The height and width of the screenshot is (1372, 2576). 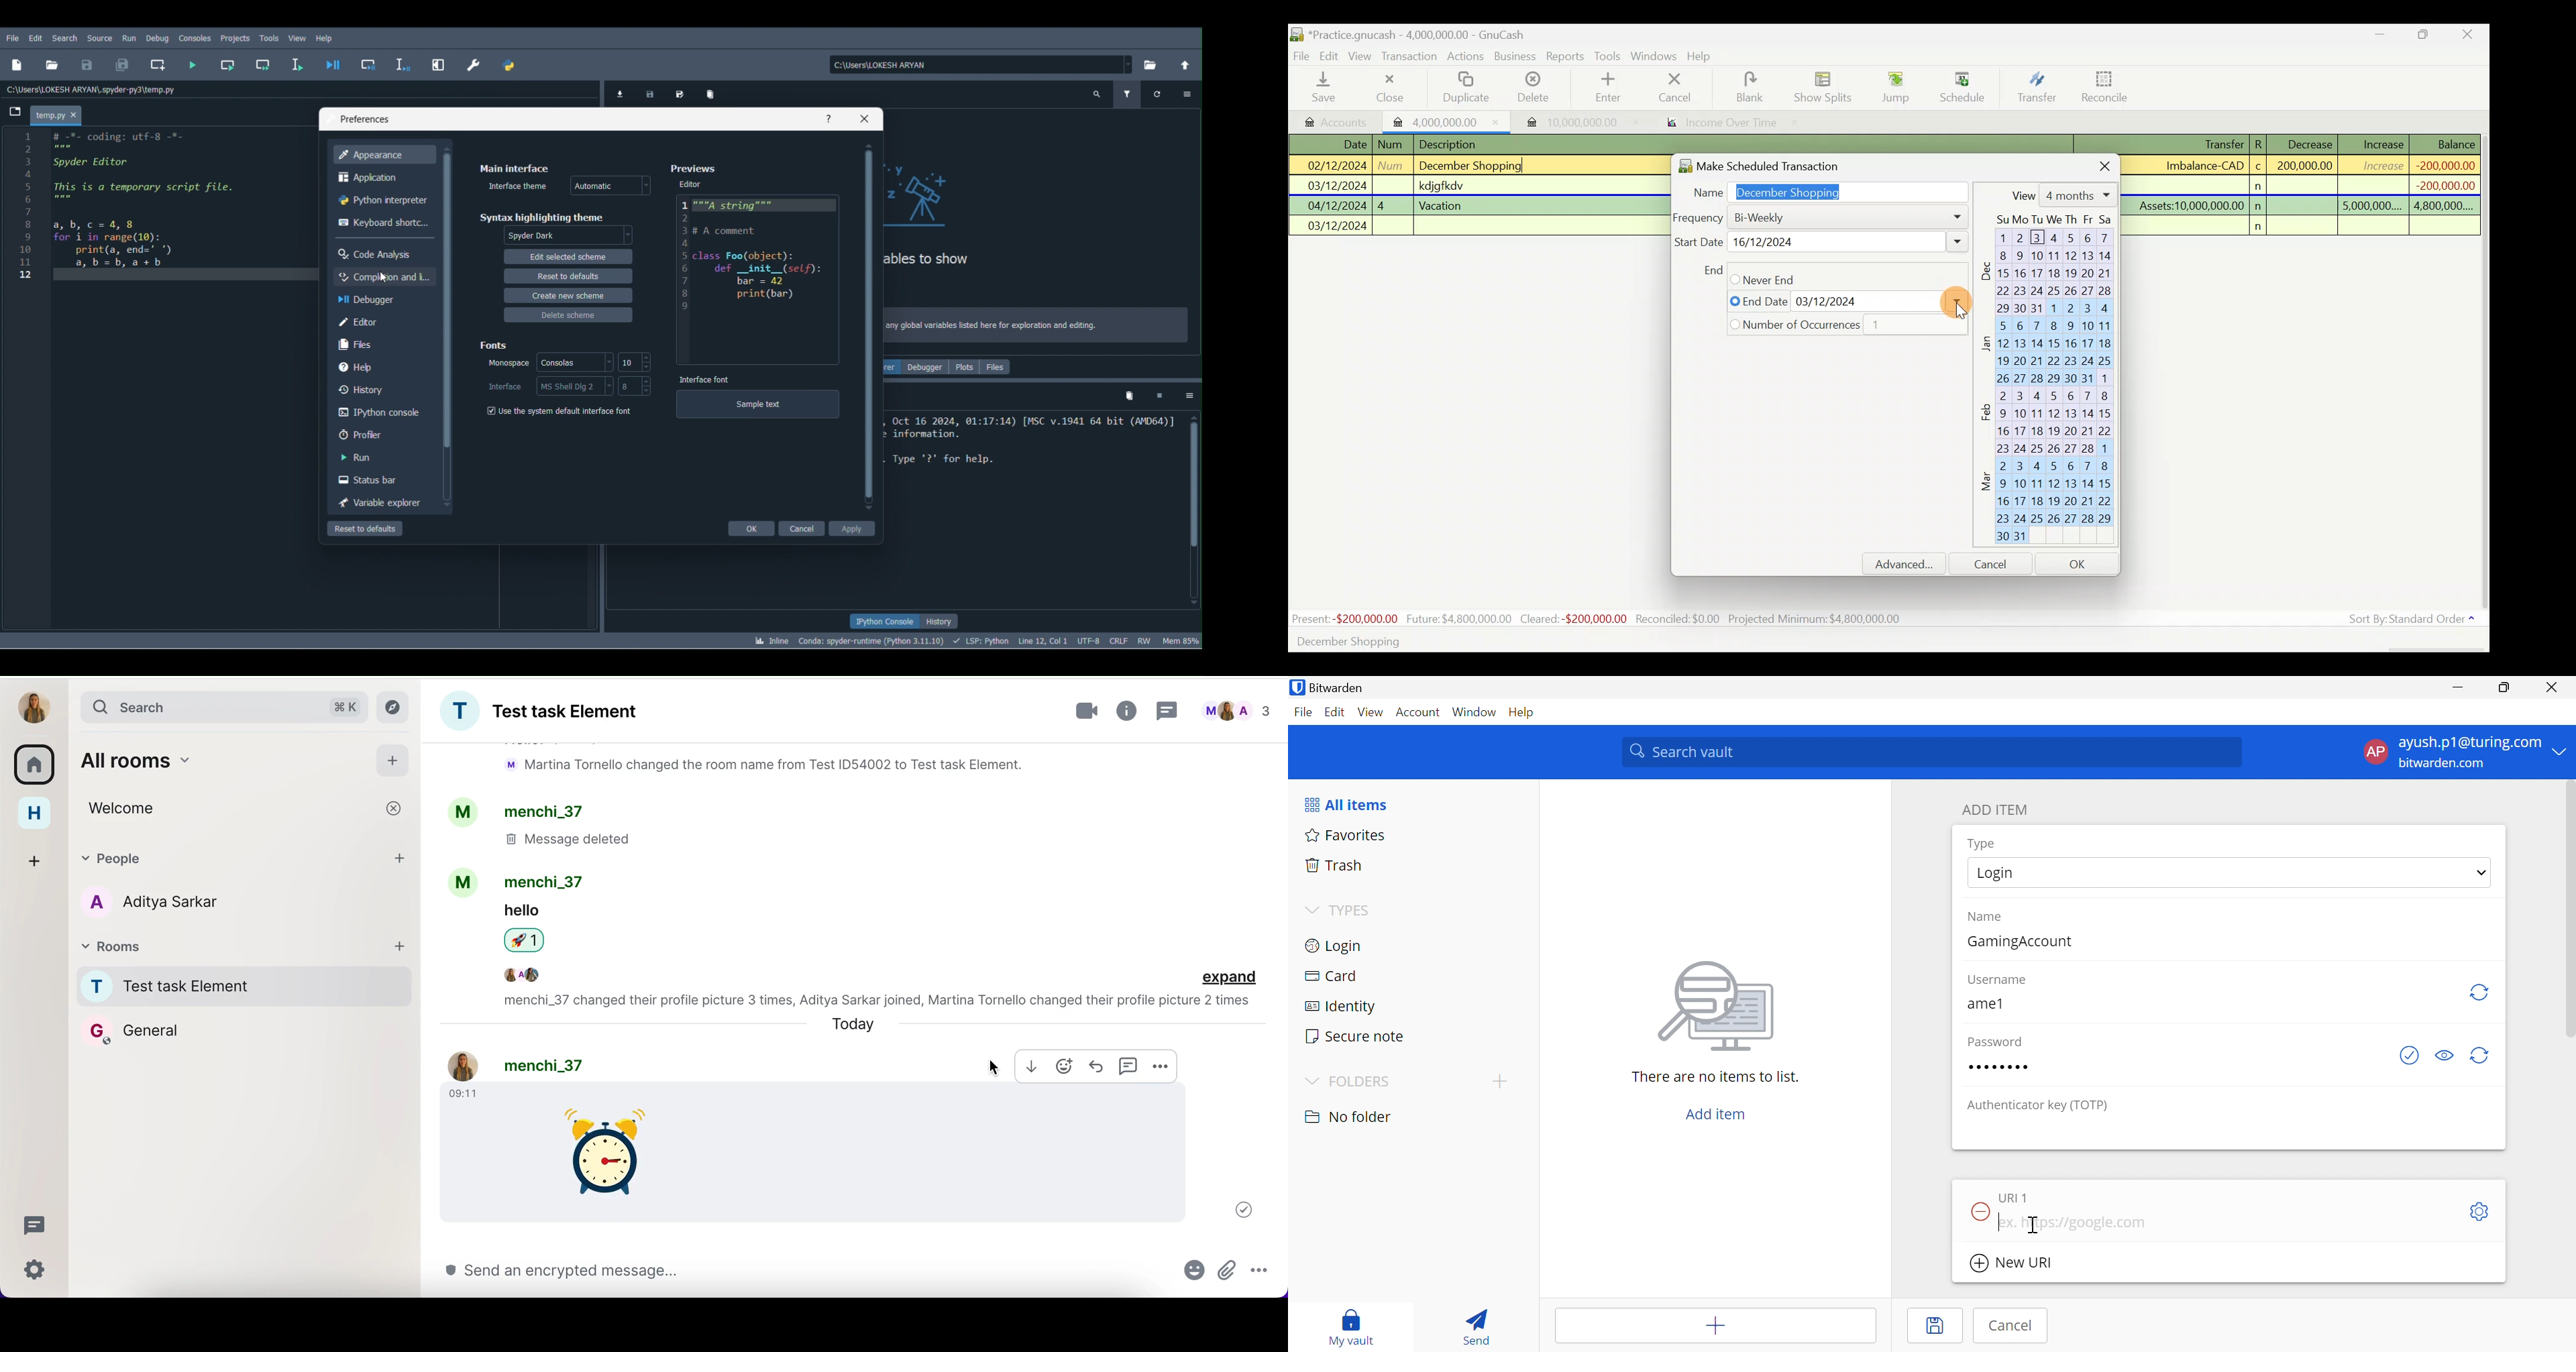 I want to click on Toggle visibility, so click(x=2448, y=1055).